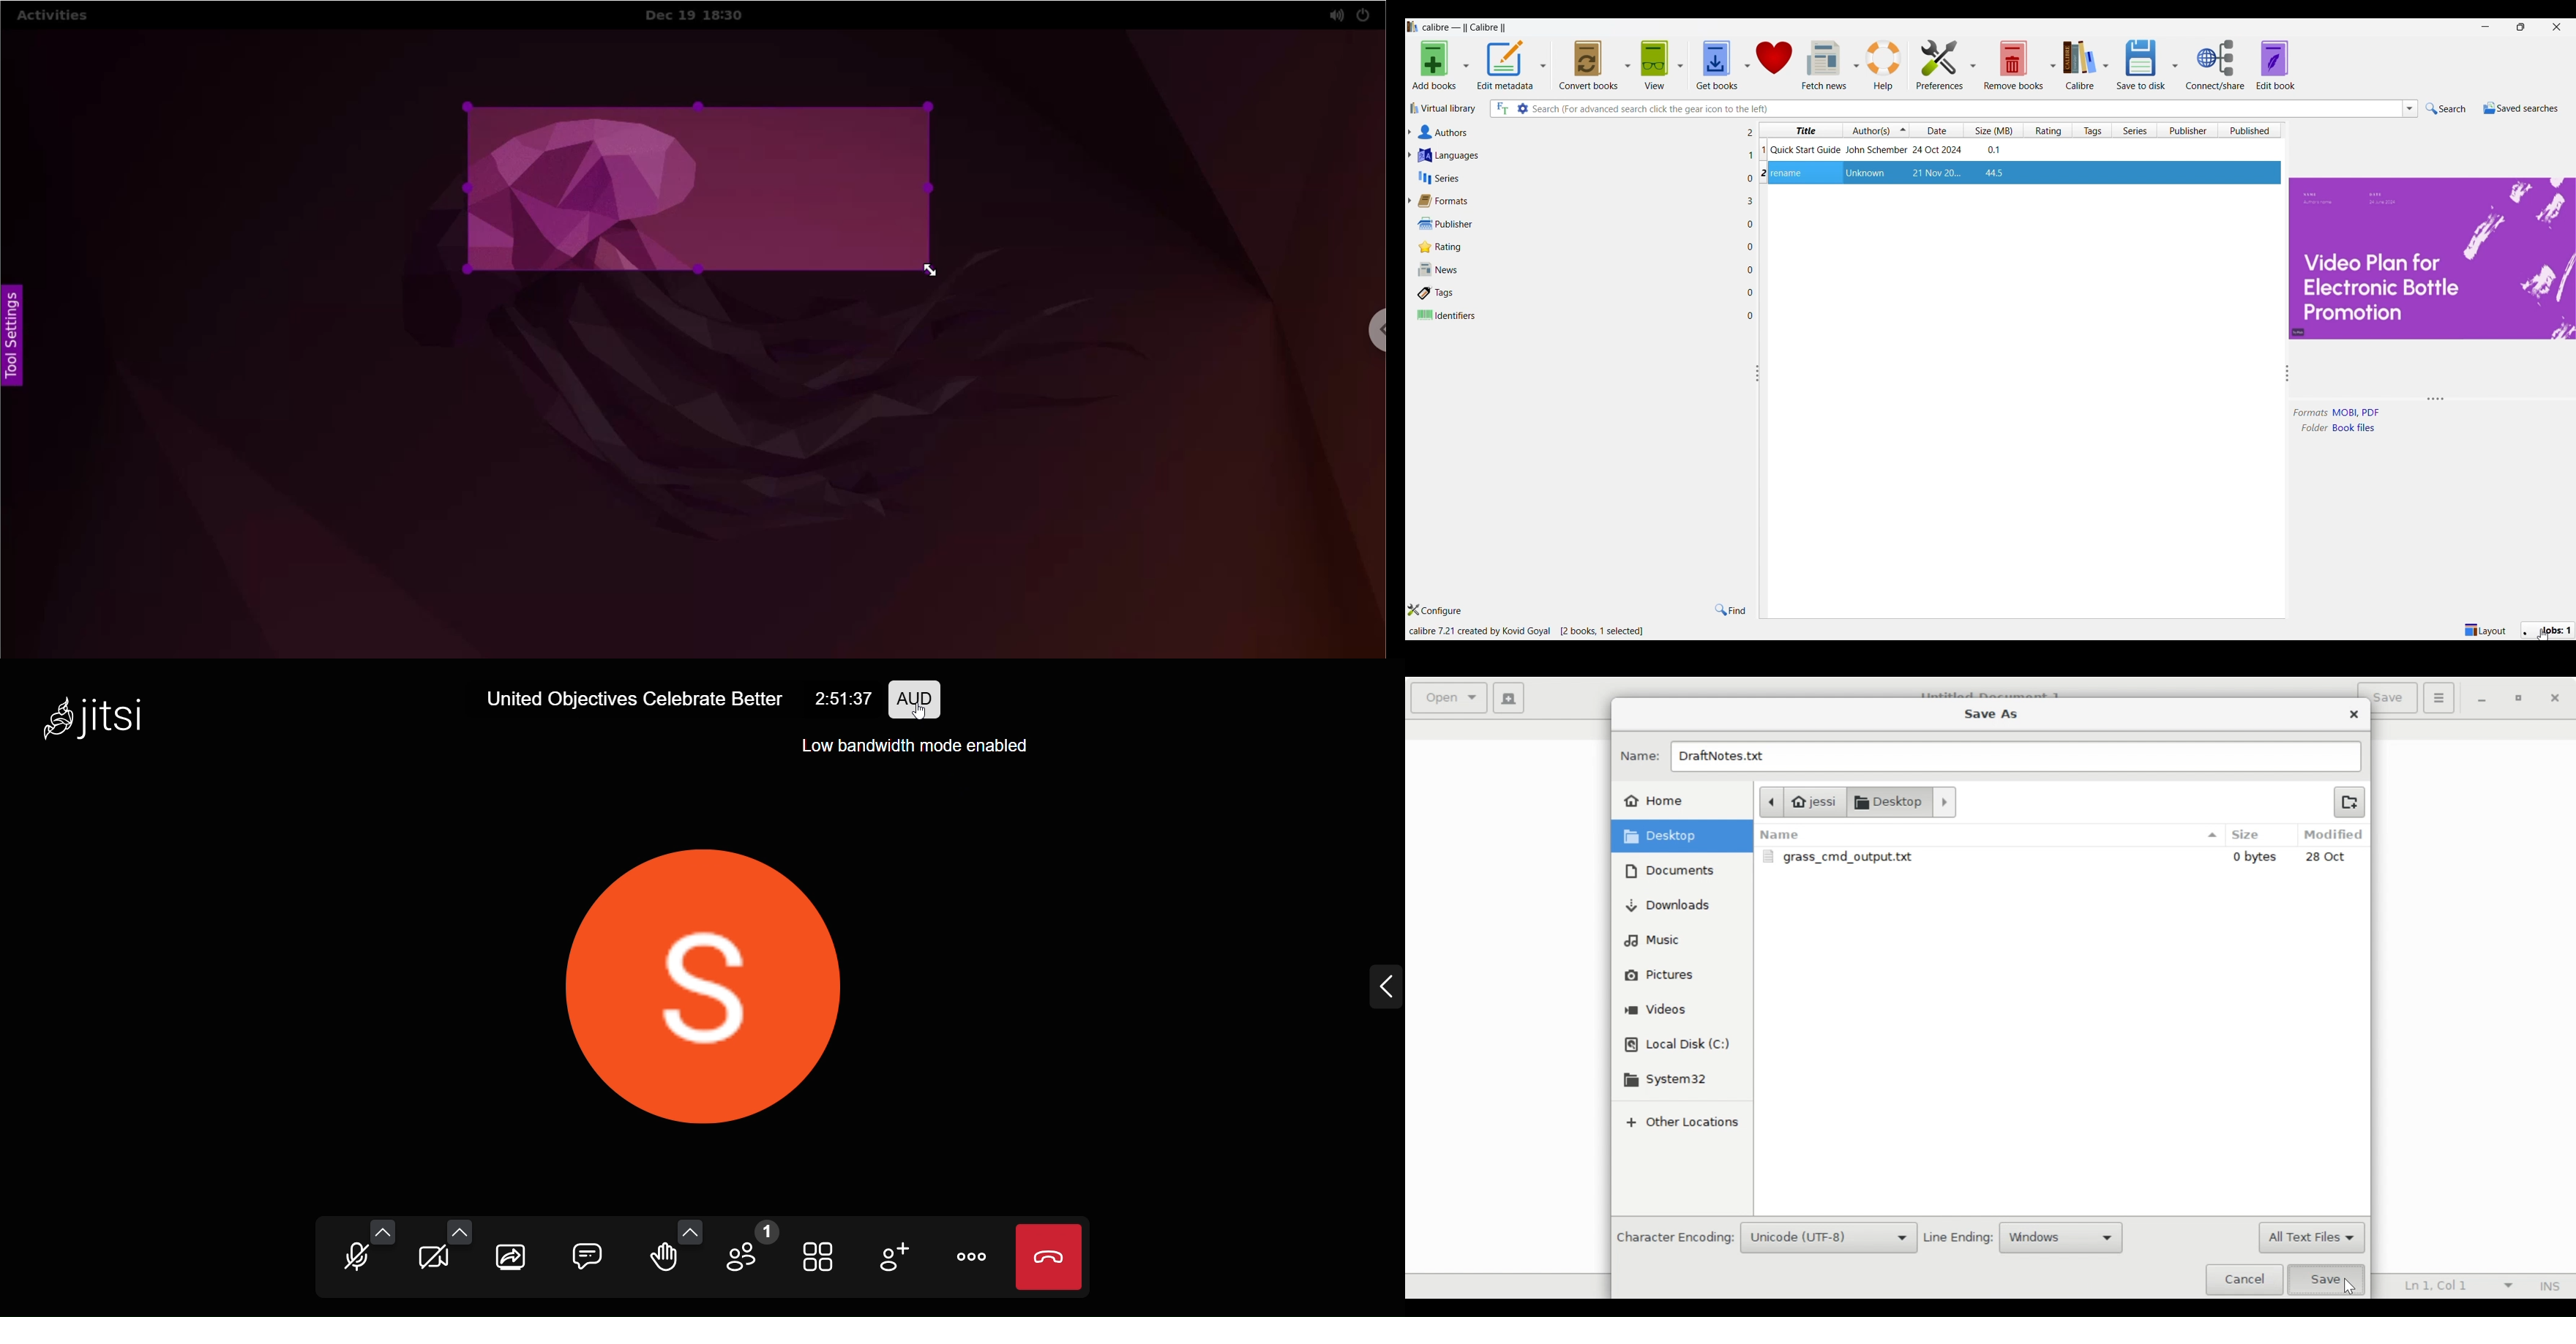 The image size is (2576, 1344). What do you see at coordinates (1542, 65) in the screenshot?
I see `` at bounding box center [1542, 65].